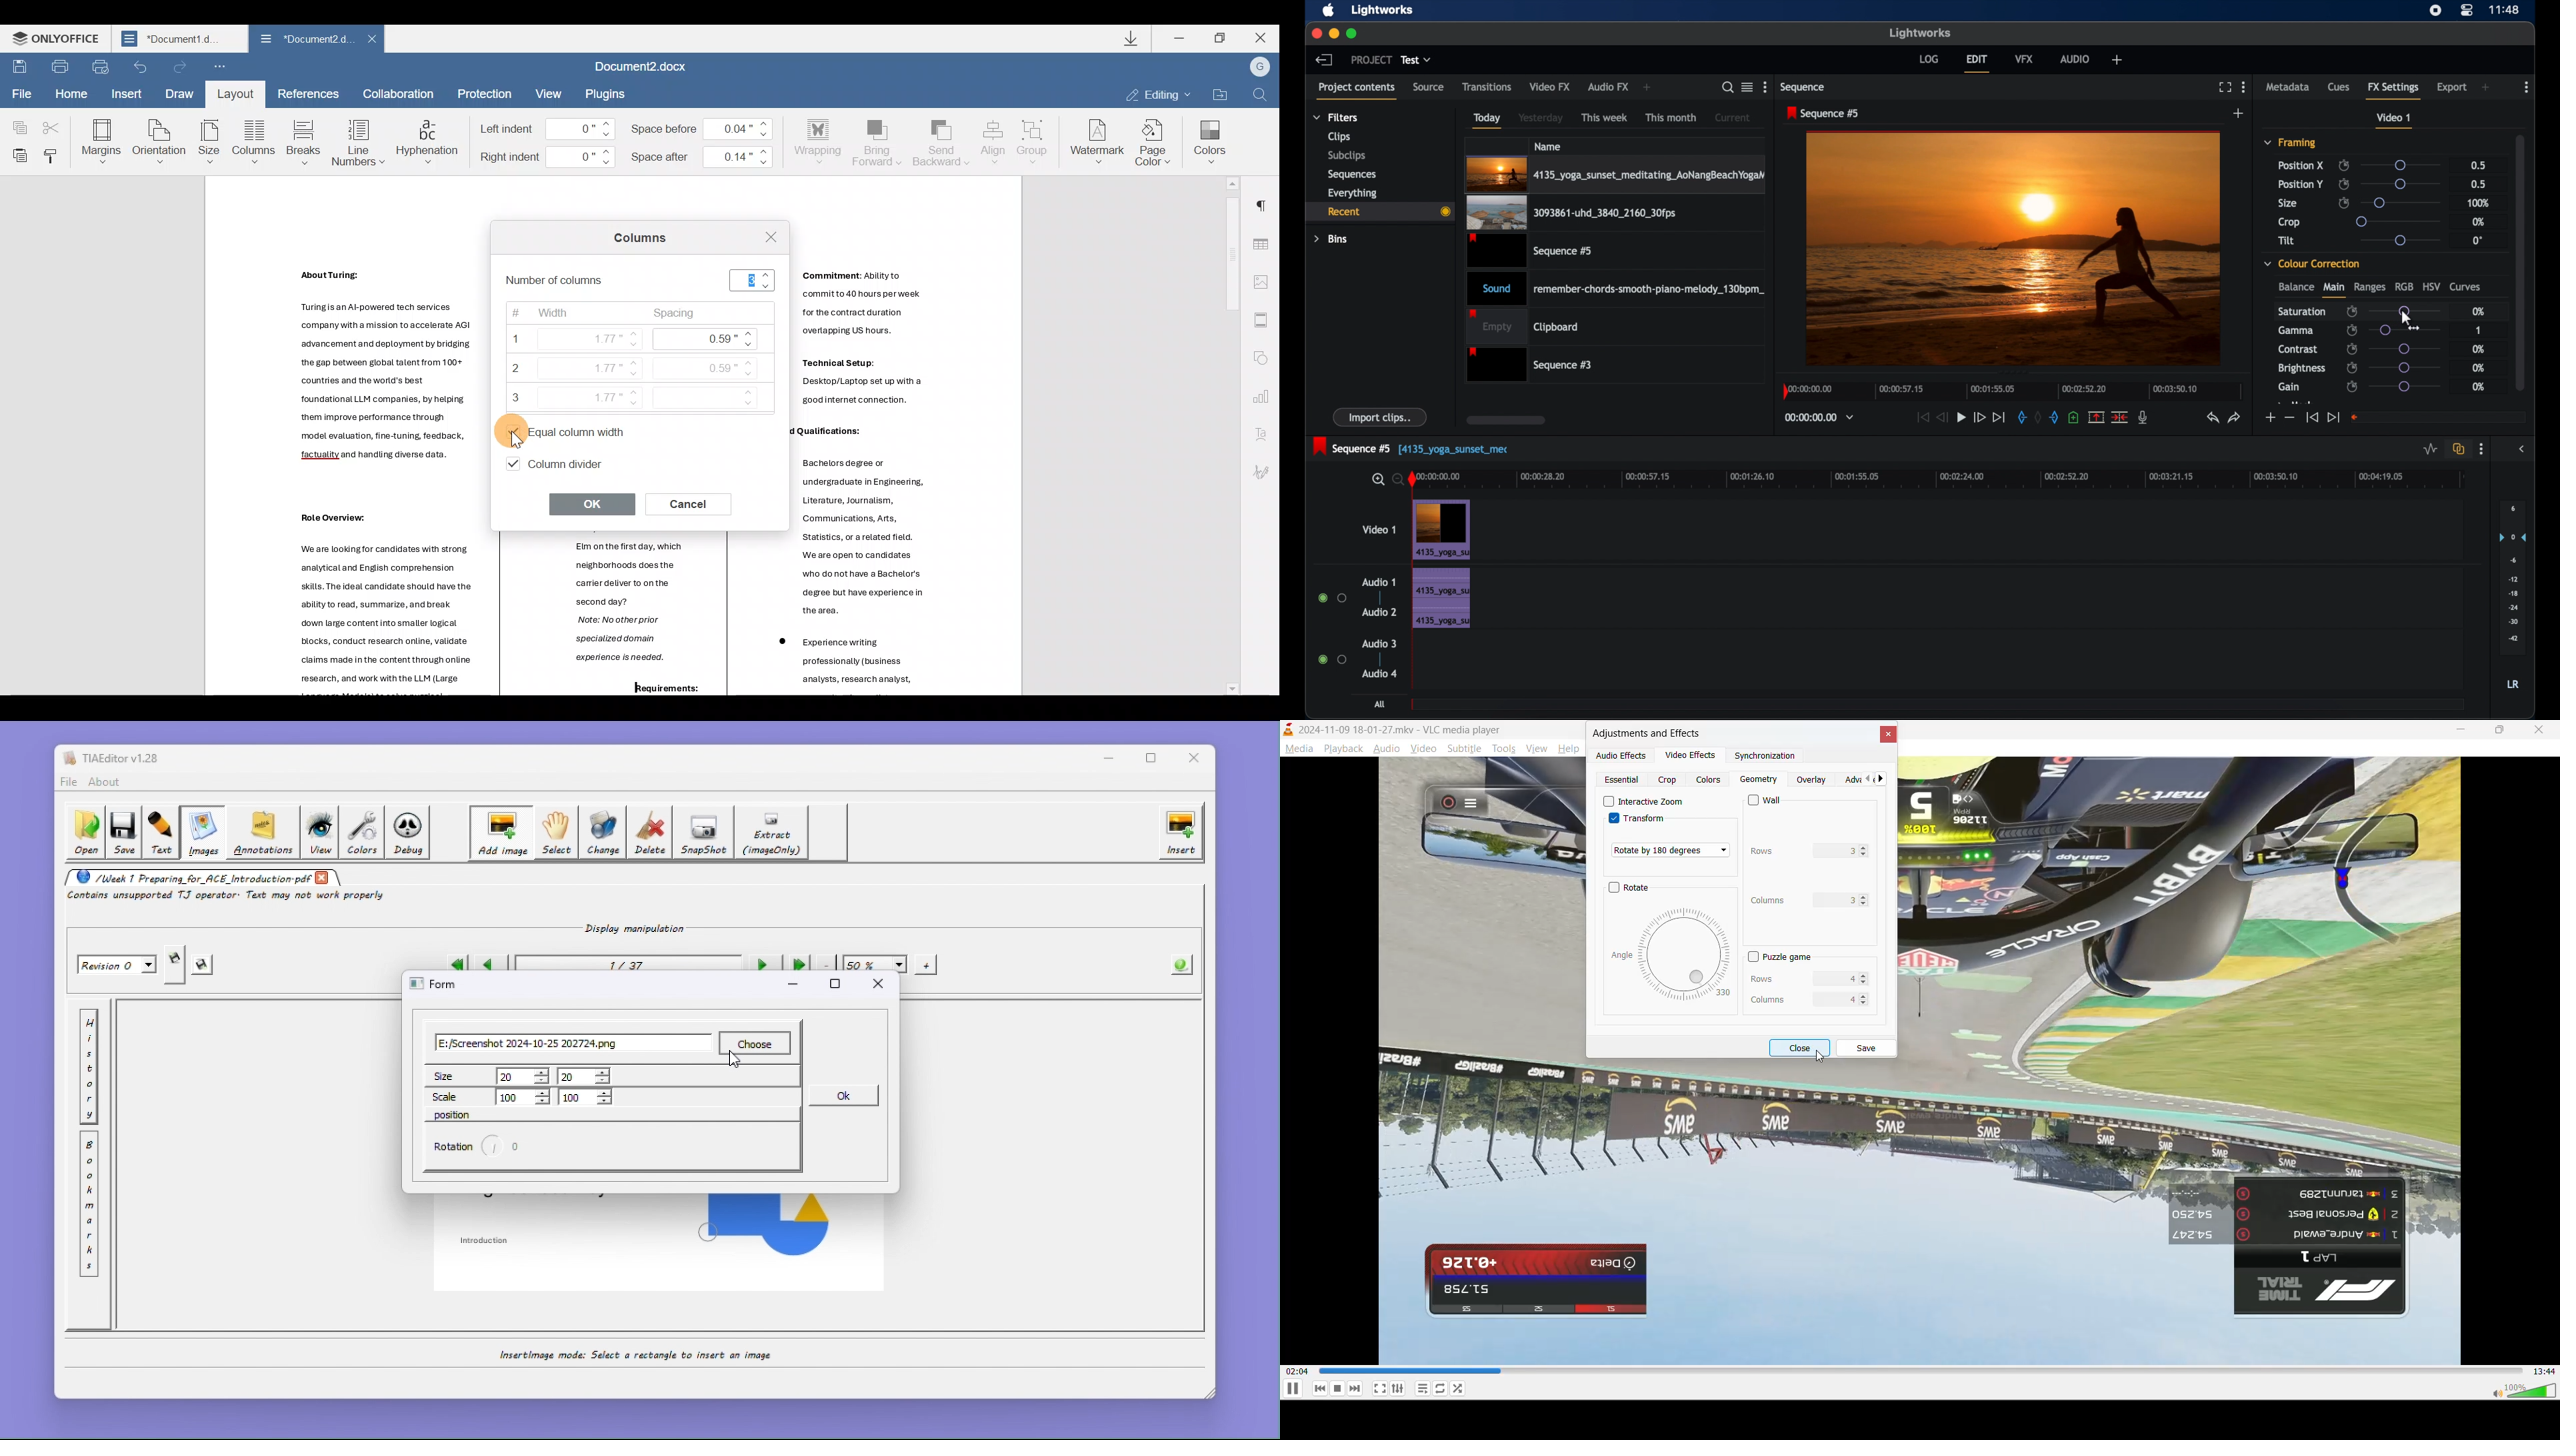 This screenshot has height=1456, width=2576. I want to click on slider, so click(2405, 367).